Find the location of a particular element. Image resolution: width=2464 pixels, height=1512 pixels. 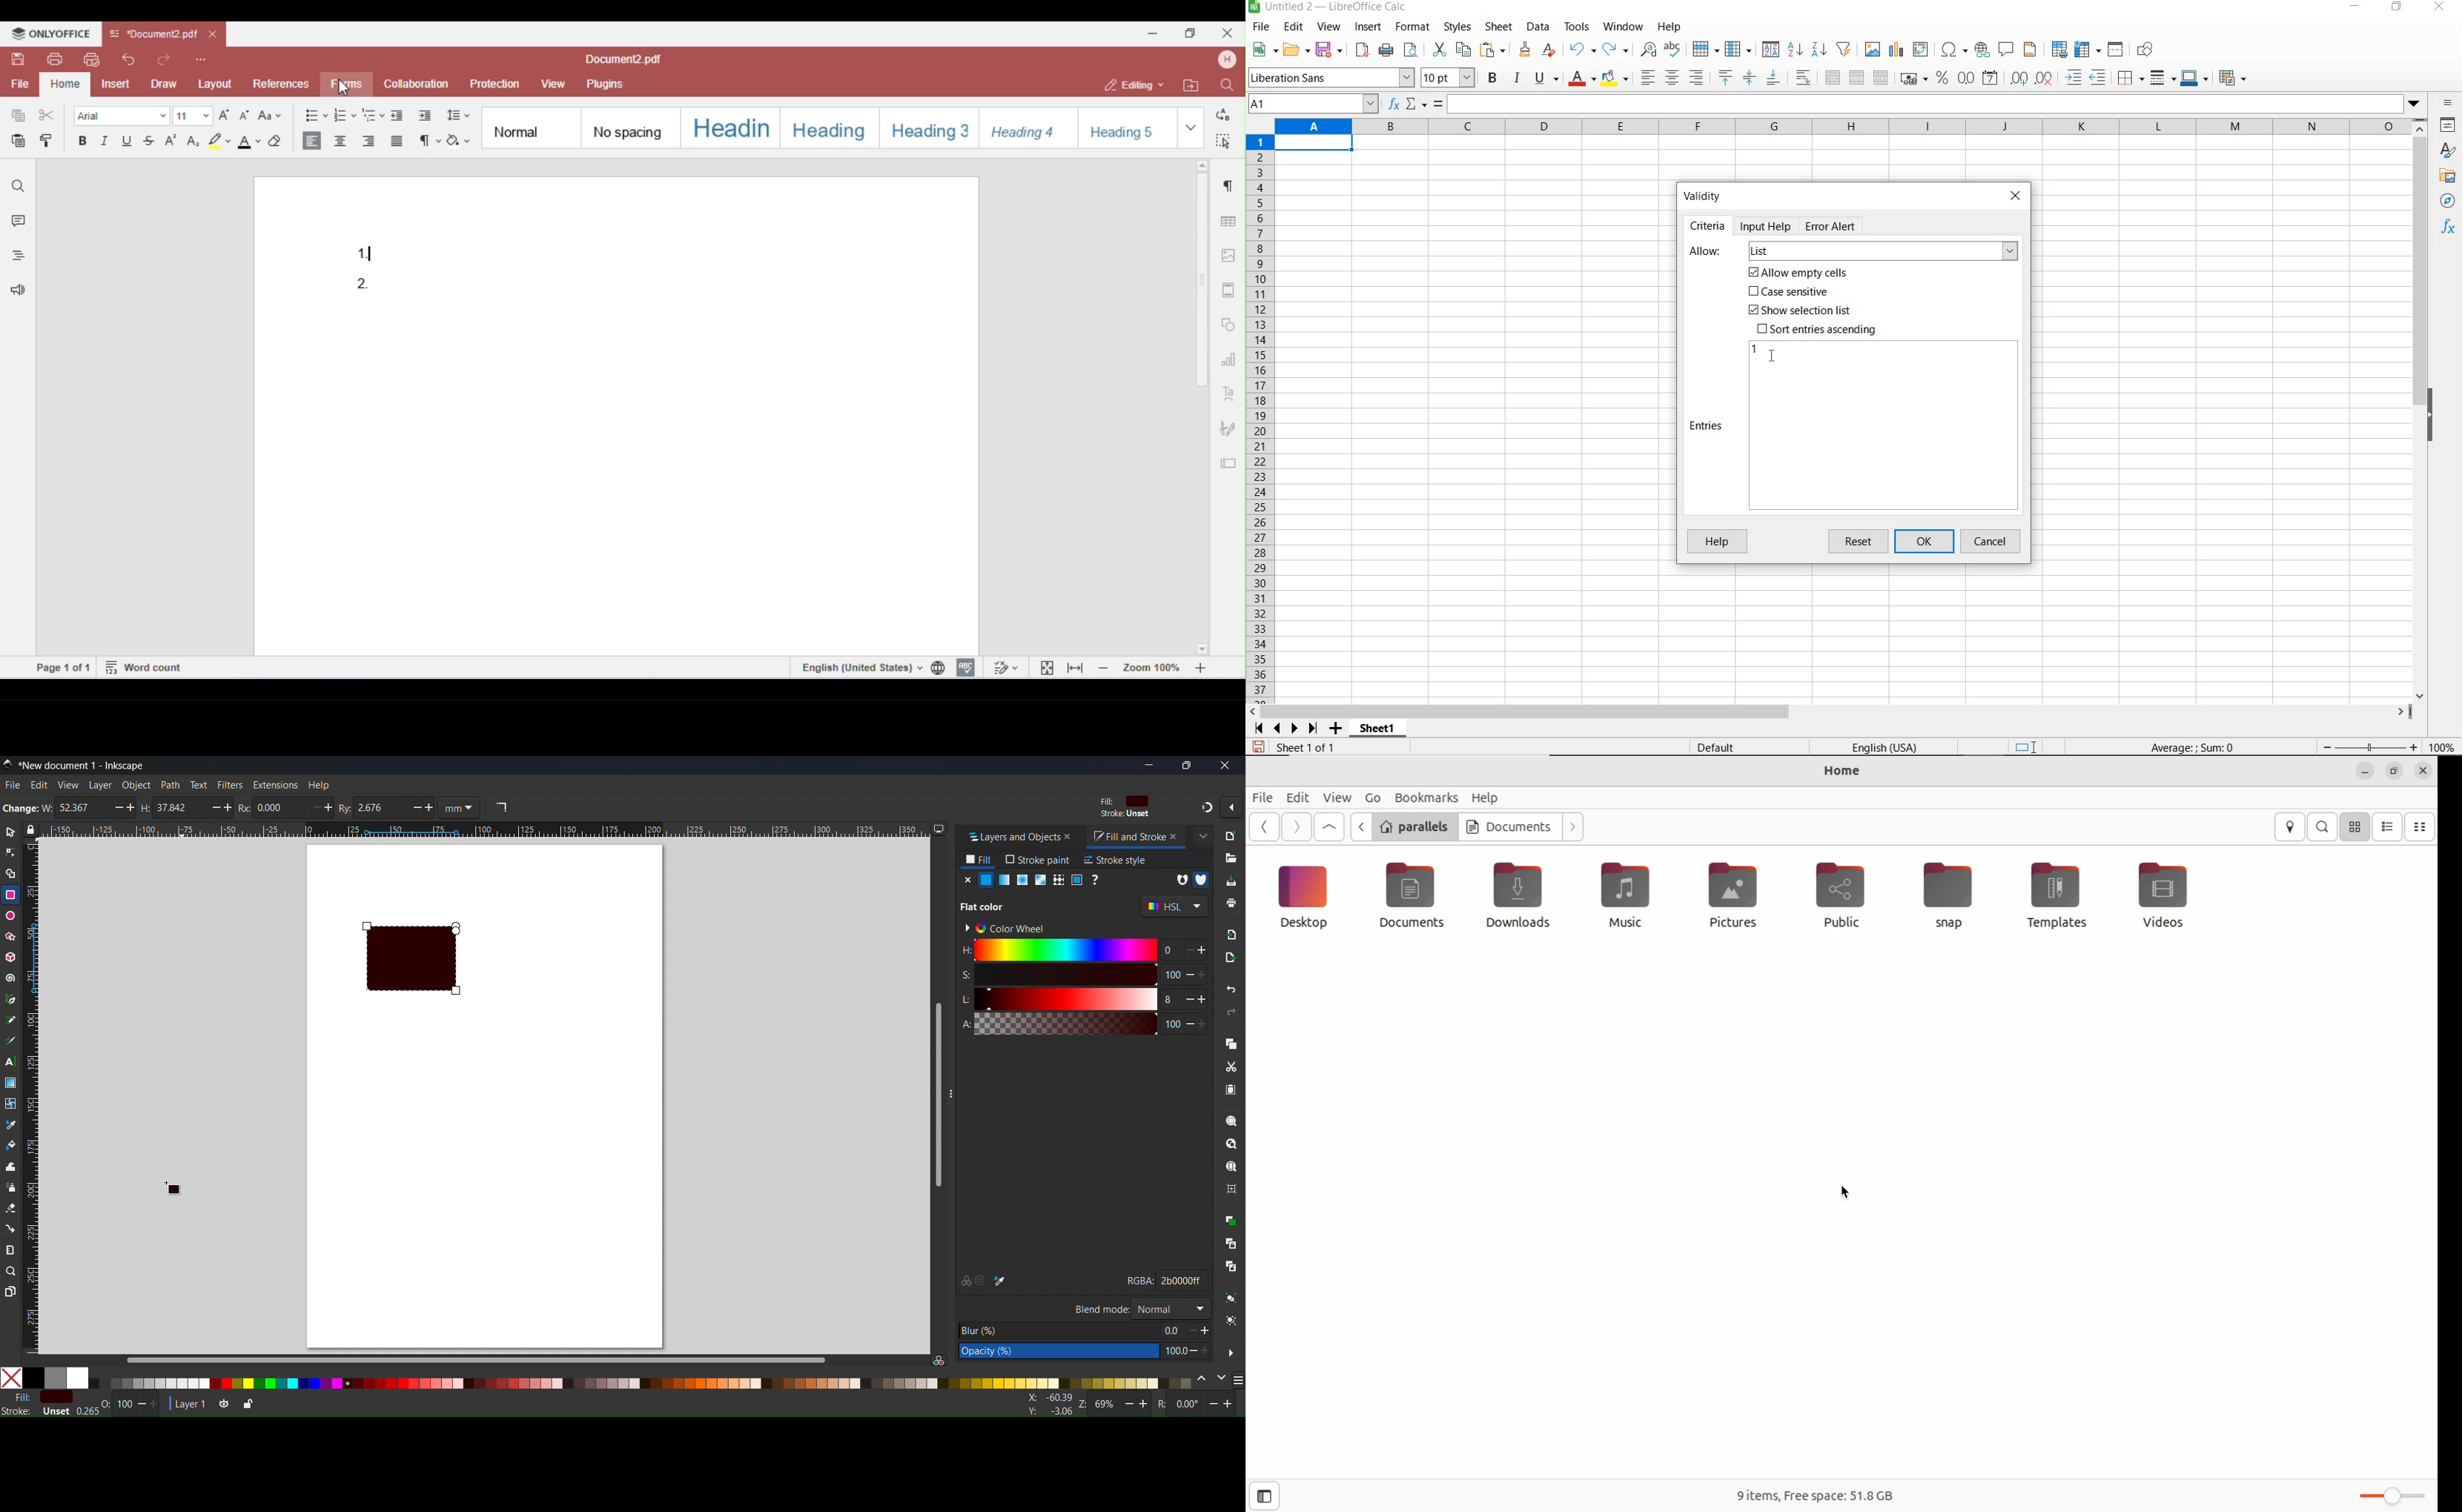

split window is located at coordinates (2116, 50).